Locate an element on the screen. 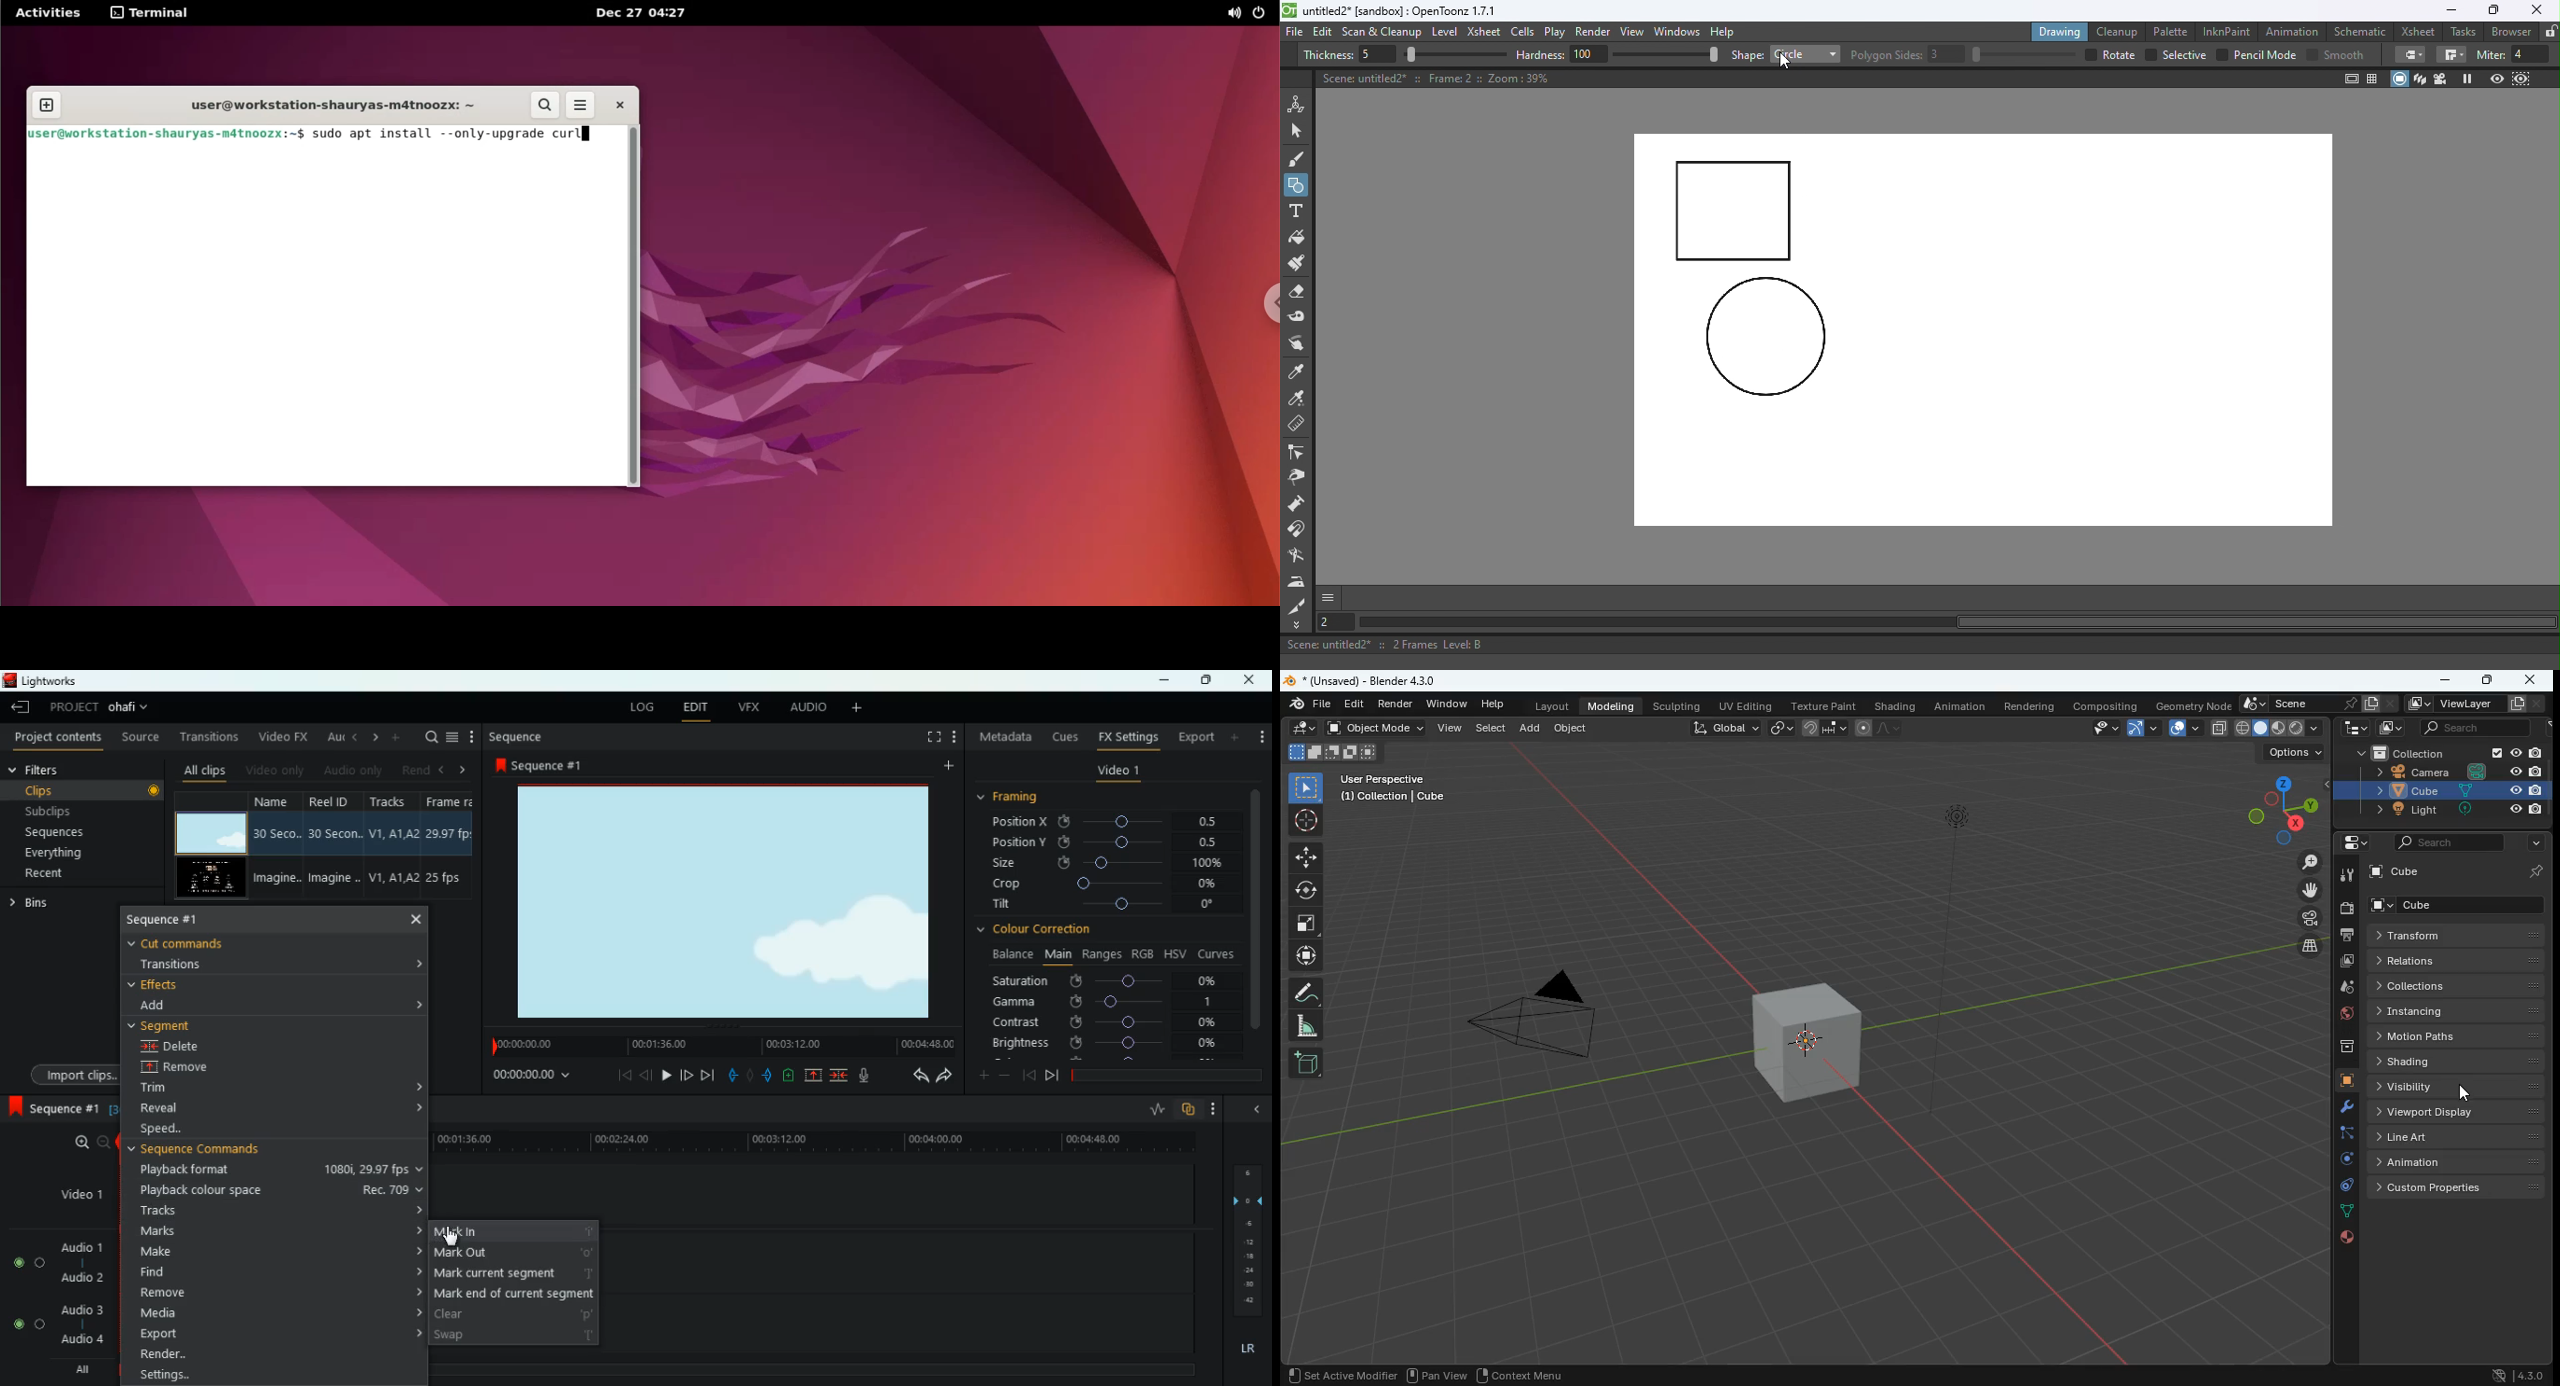  brightness is located at coordinates (1104, 1042).